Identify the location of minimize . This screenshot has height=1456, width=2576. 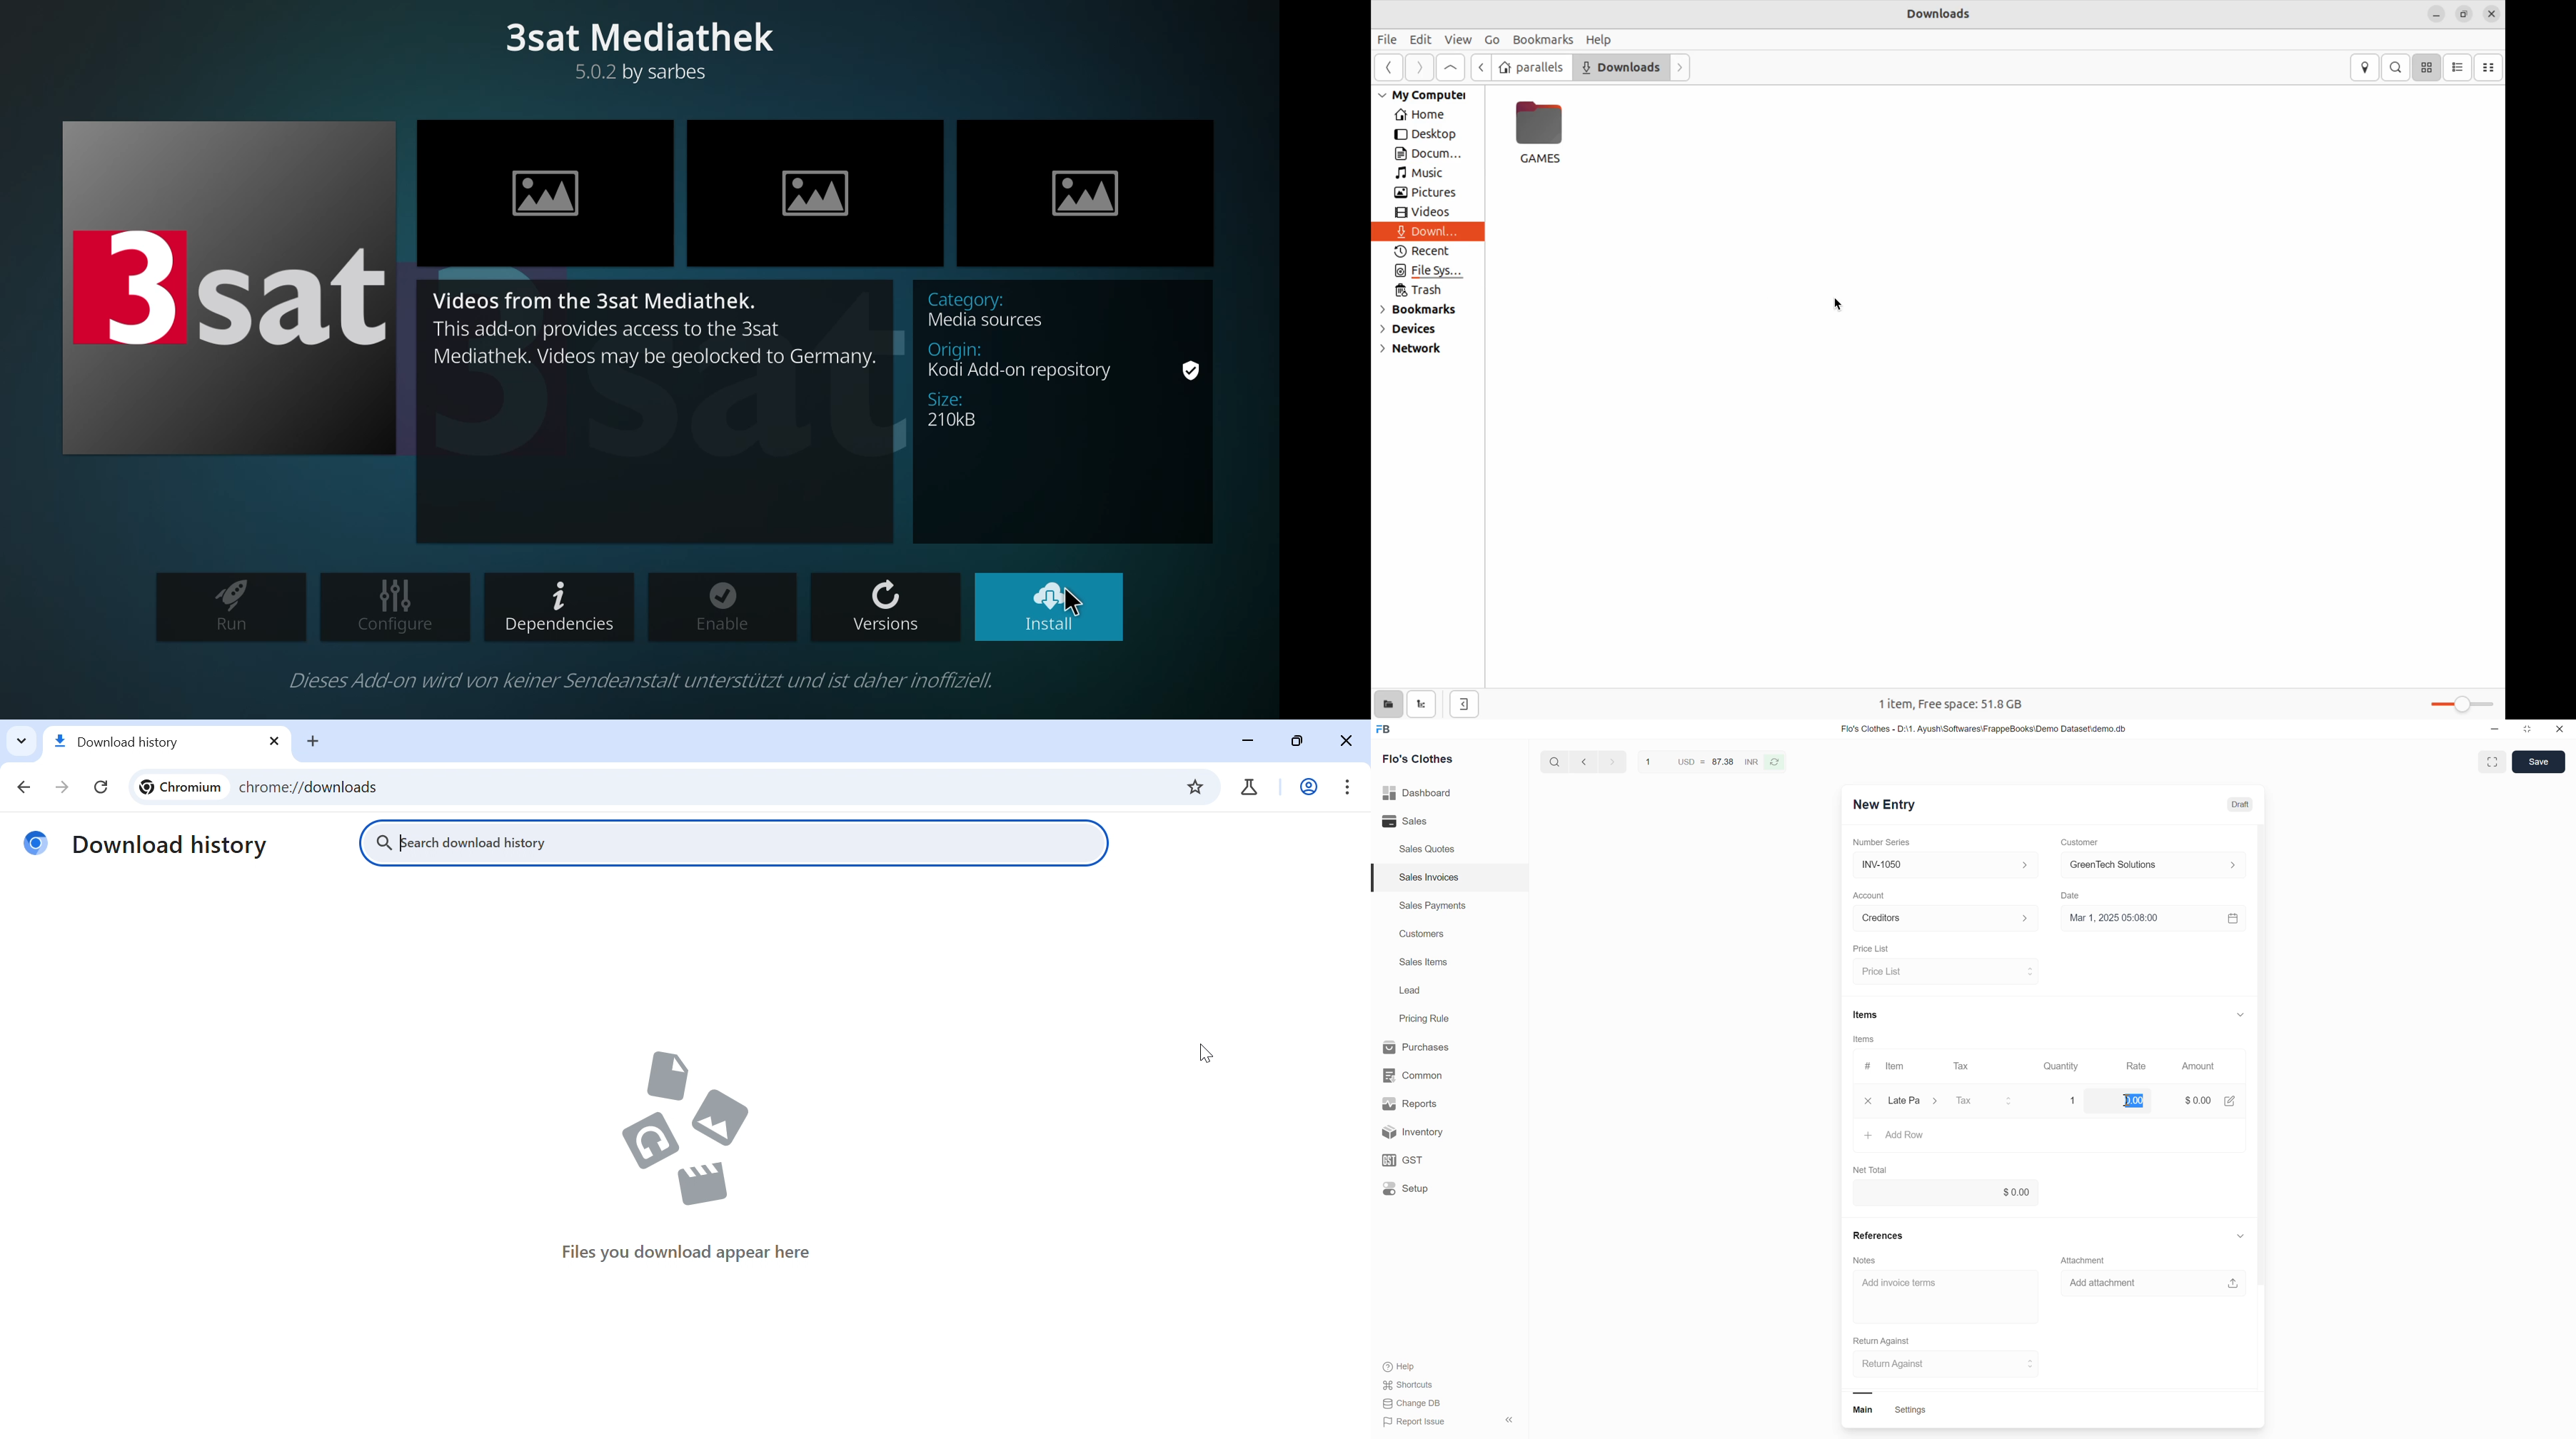
(2499, 730).